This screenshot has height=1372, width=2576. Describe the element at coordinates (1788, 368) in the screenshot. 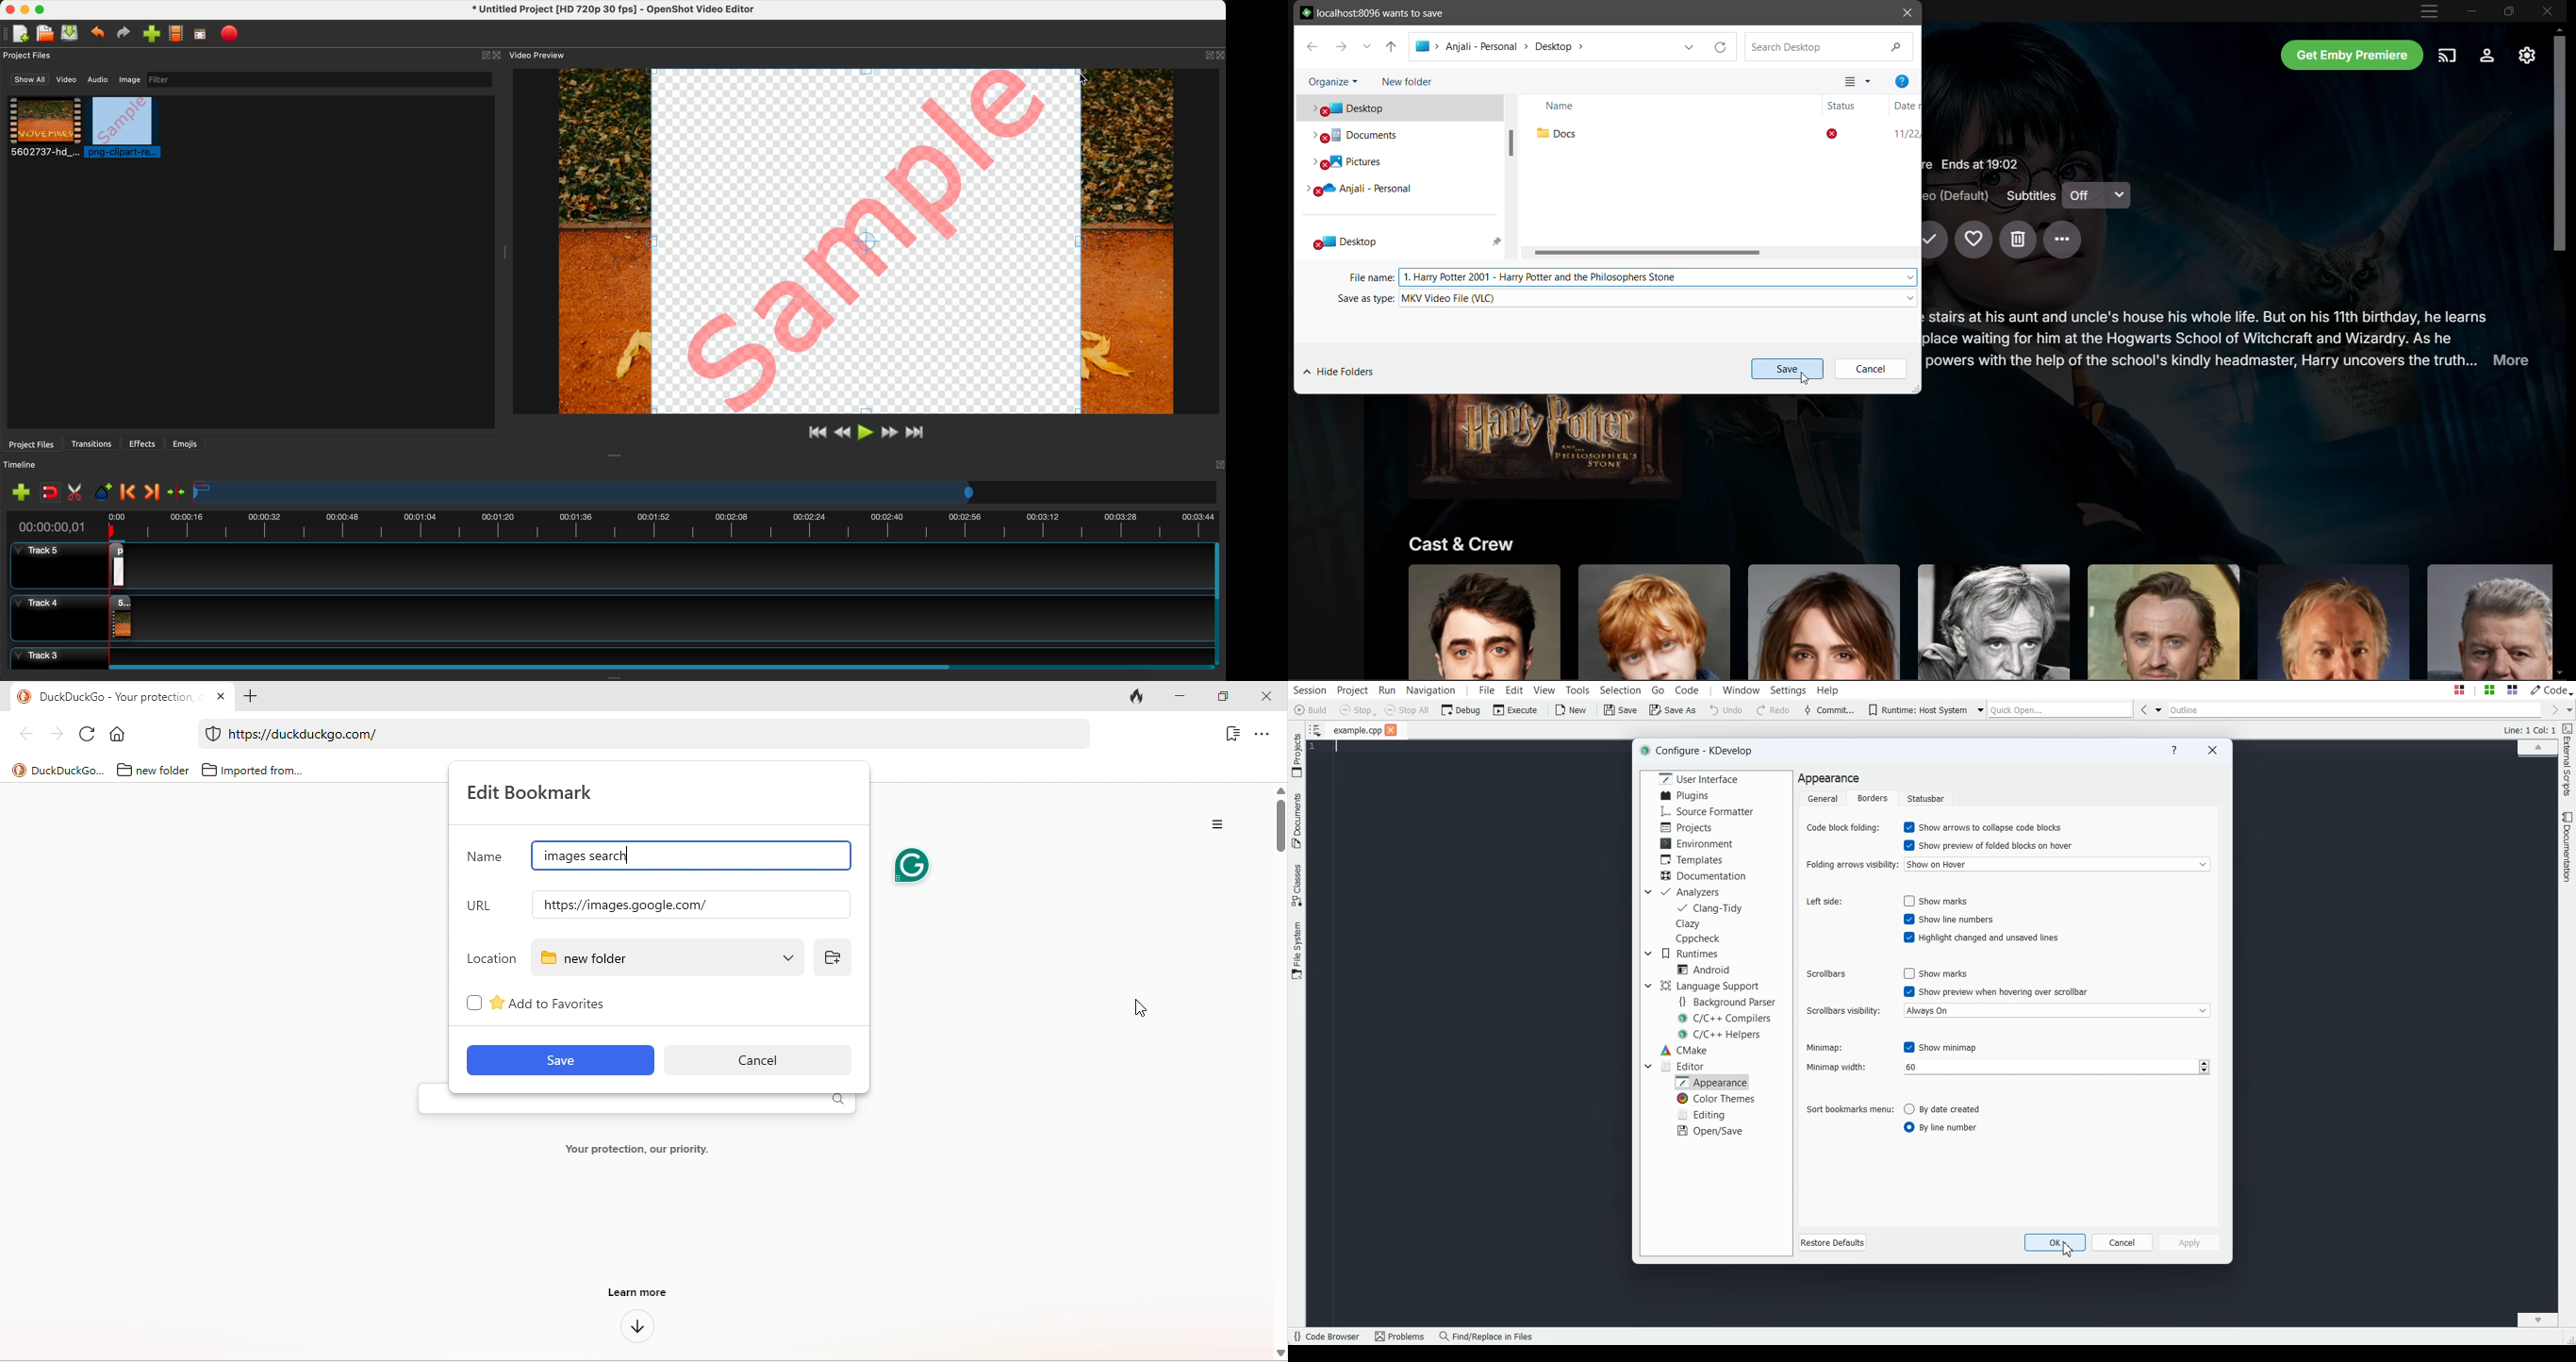

I see `Save` at that location.